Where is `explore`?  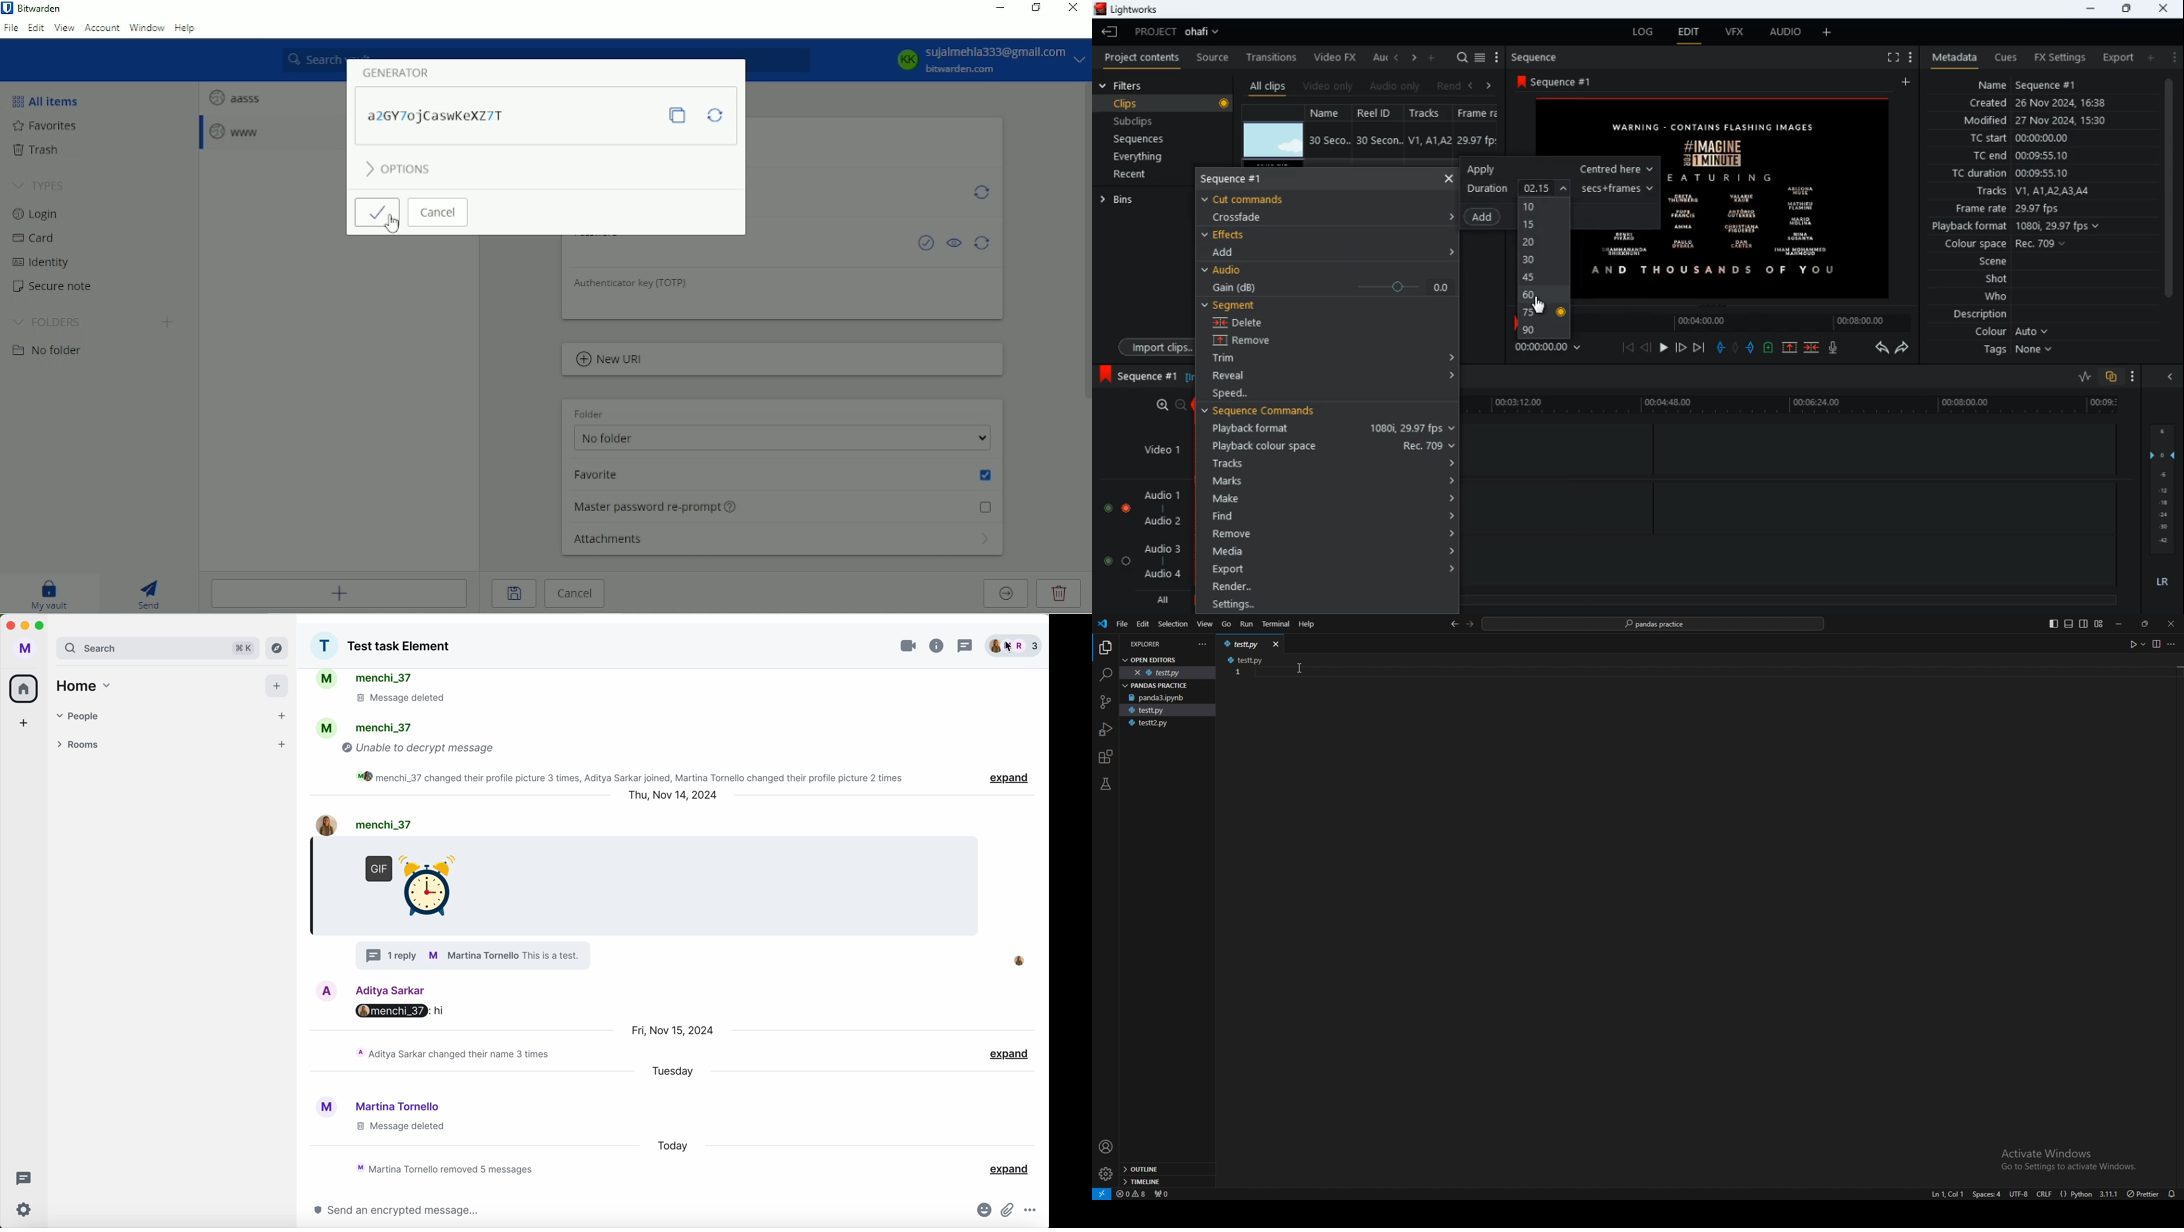 explore is located at coordinates (277, 648).